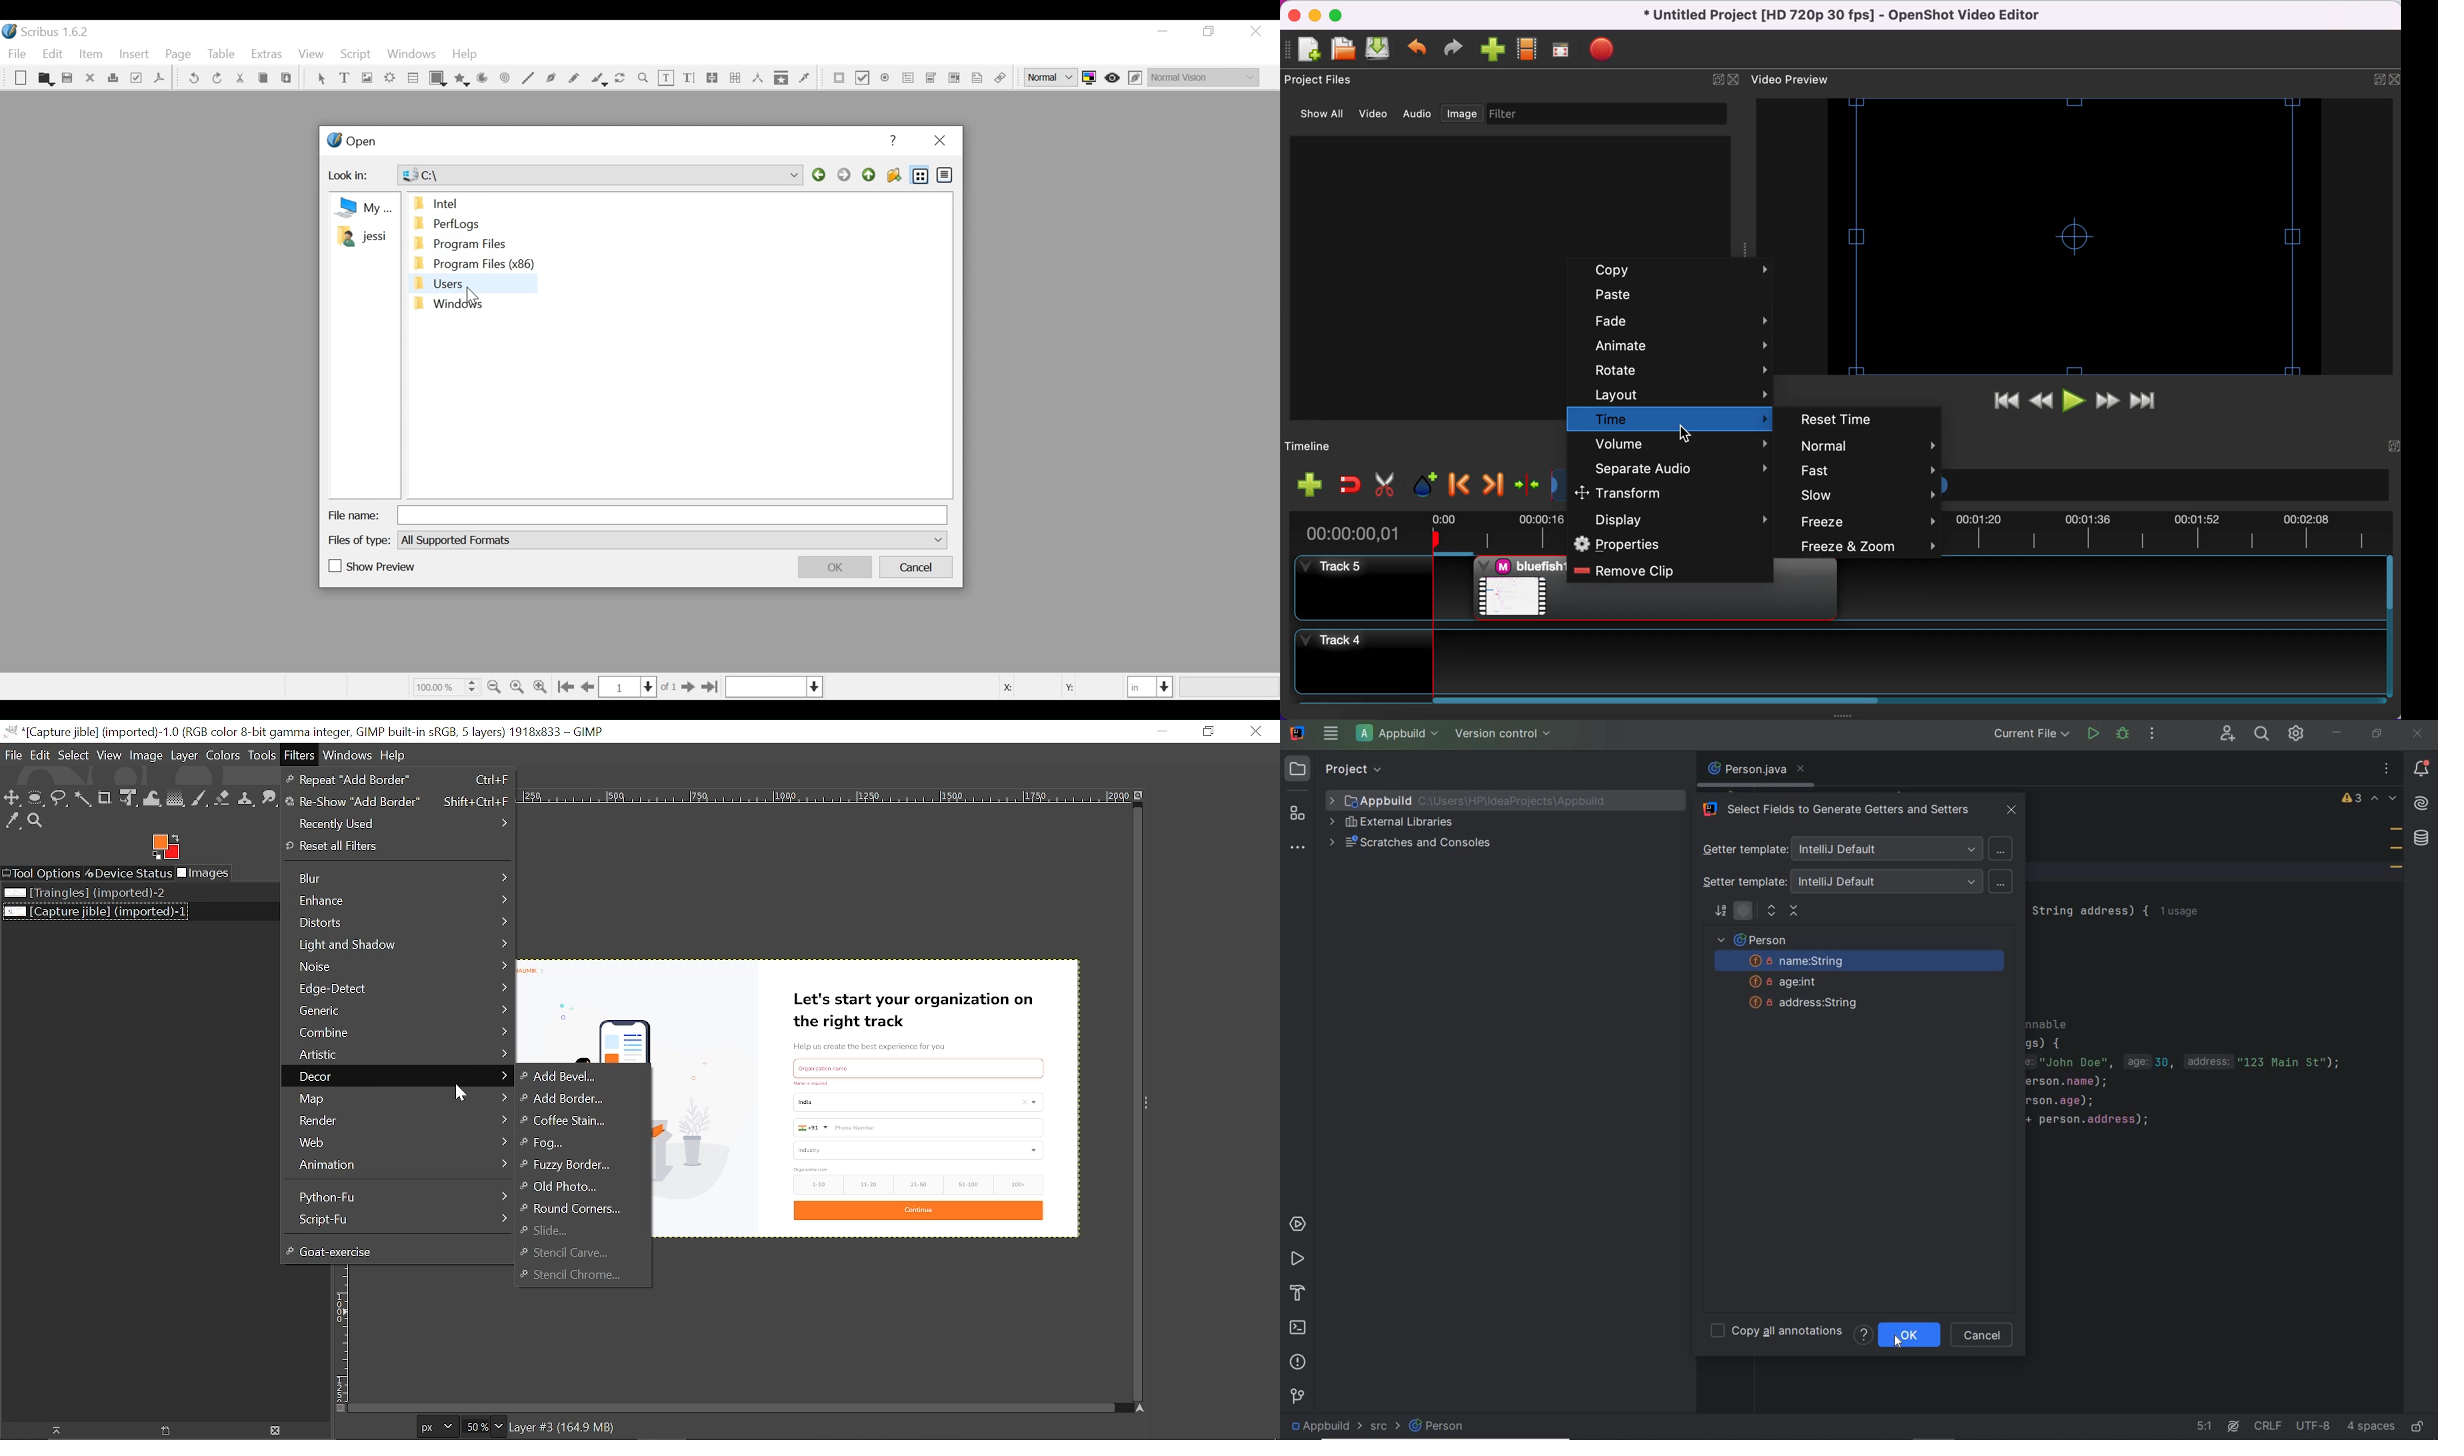  I want to click on Zoom tool, so click(37, 822).